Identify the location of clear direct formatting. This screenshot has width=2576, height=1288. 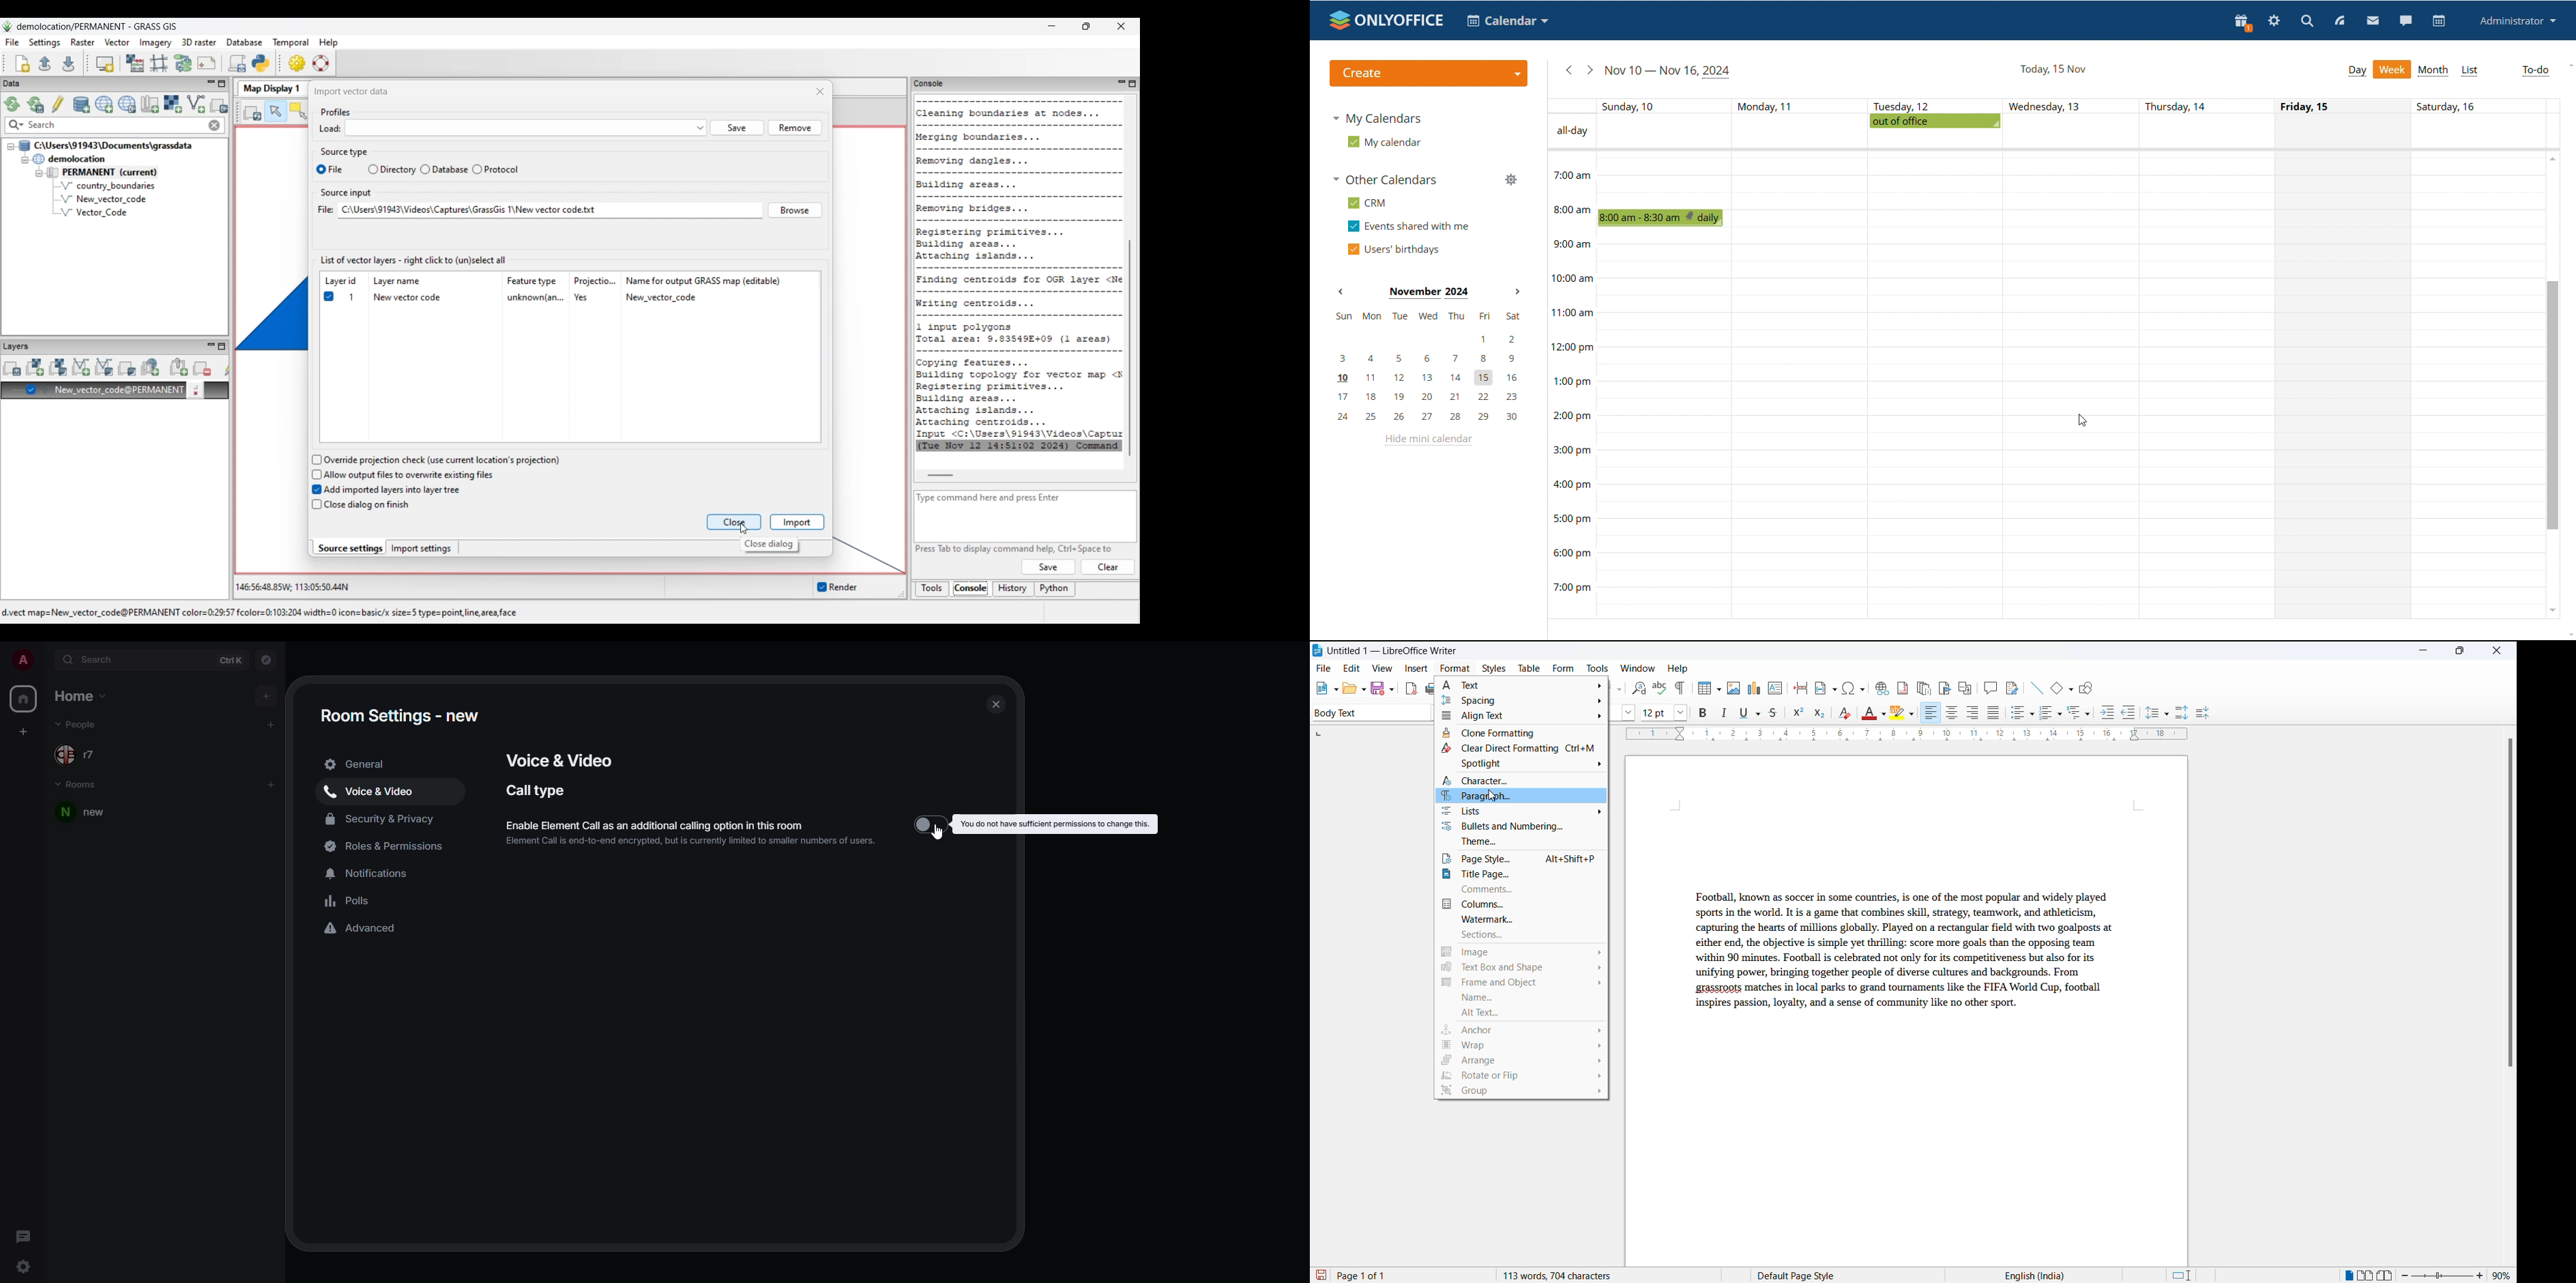
(1848, 714).